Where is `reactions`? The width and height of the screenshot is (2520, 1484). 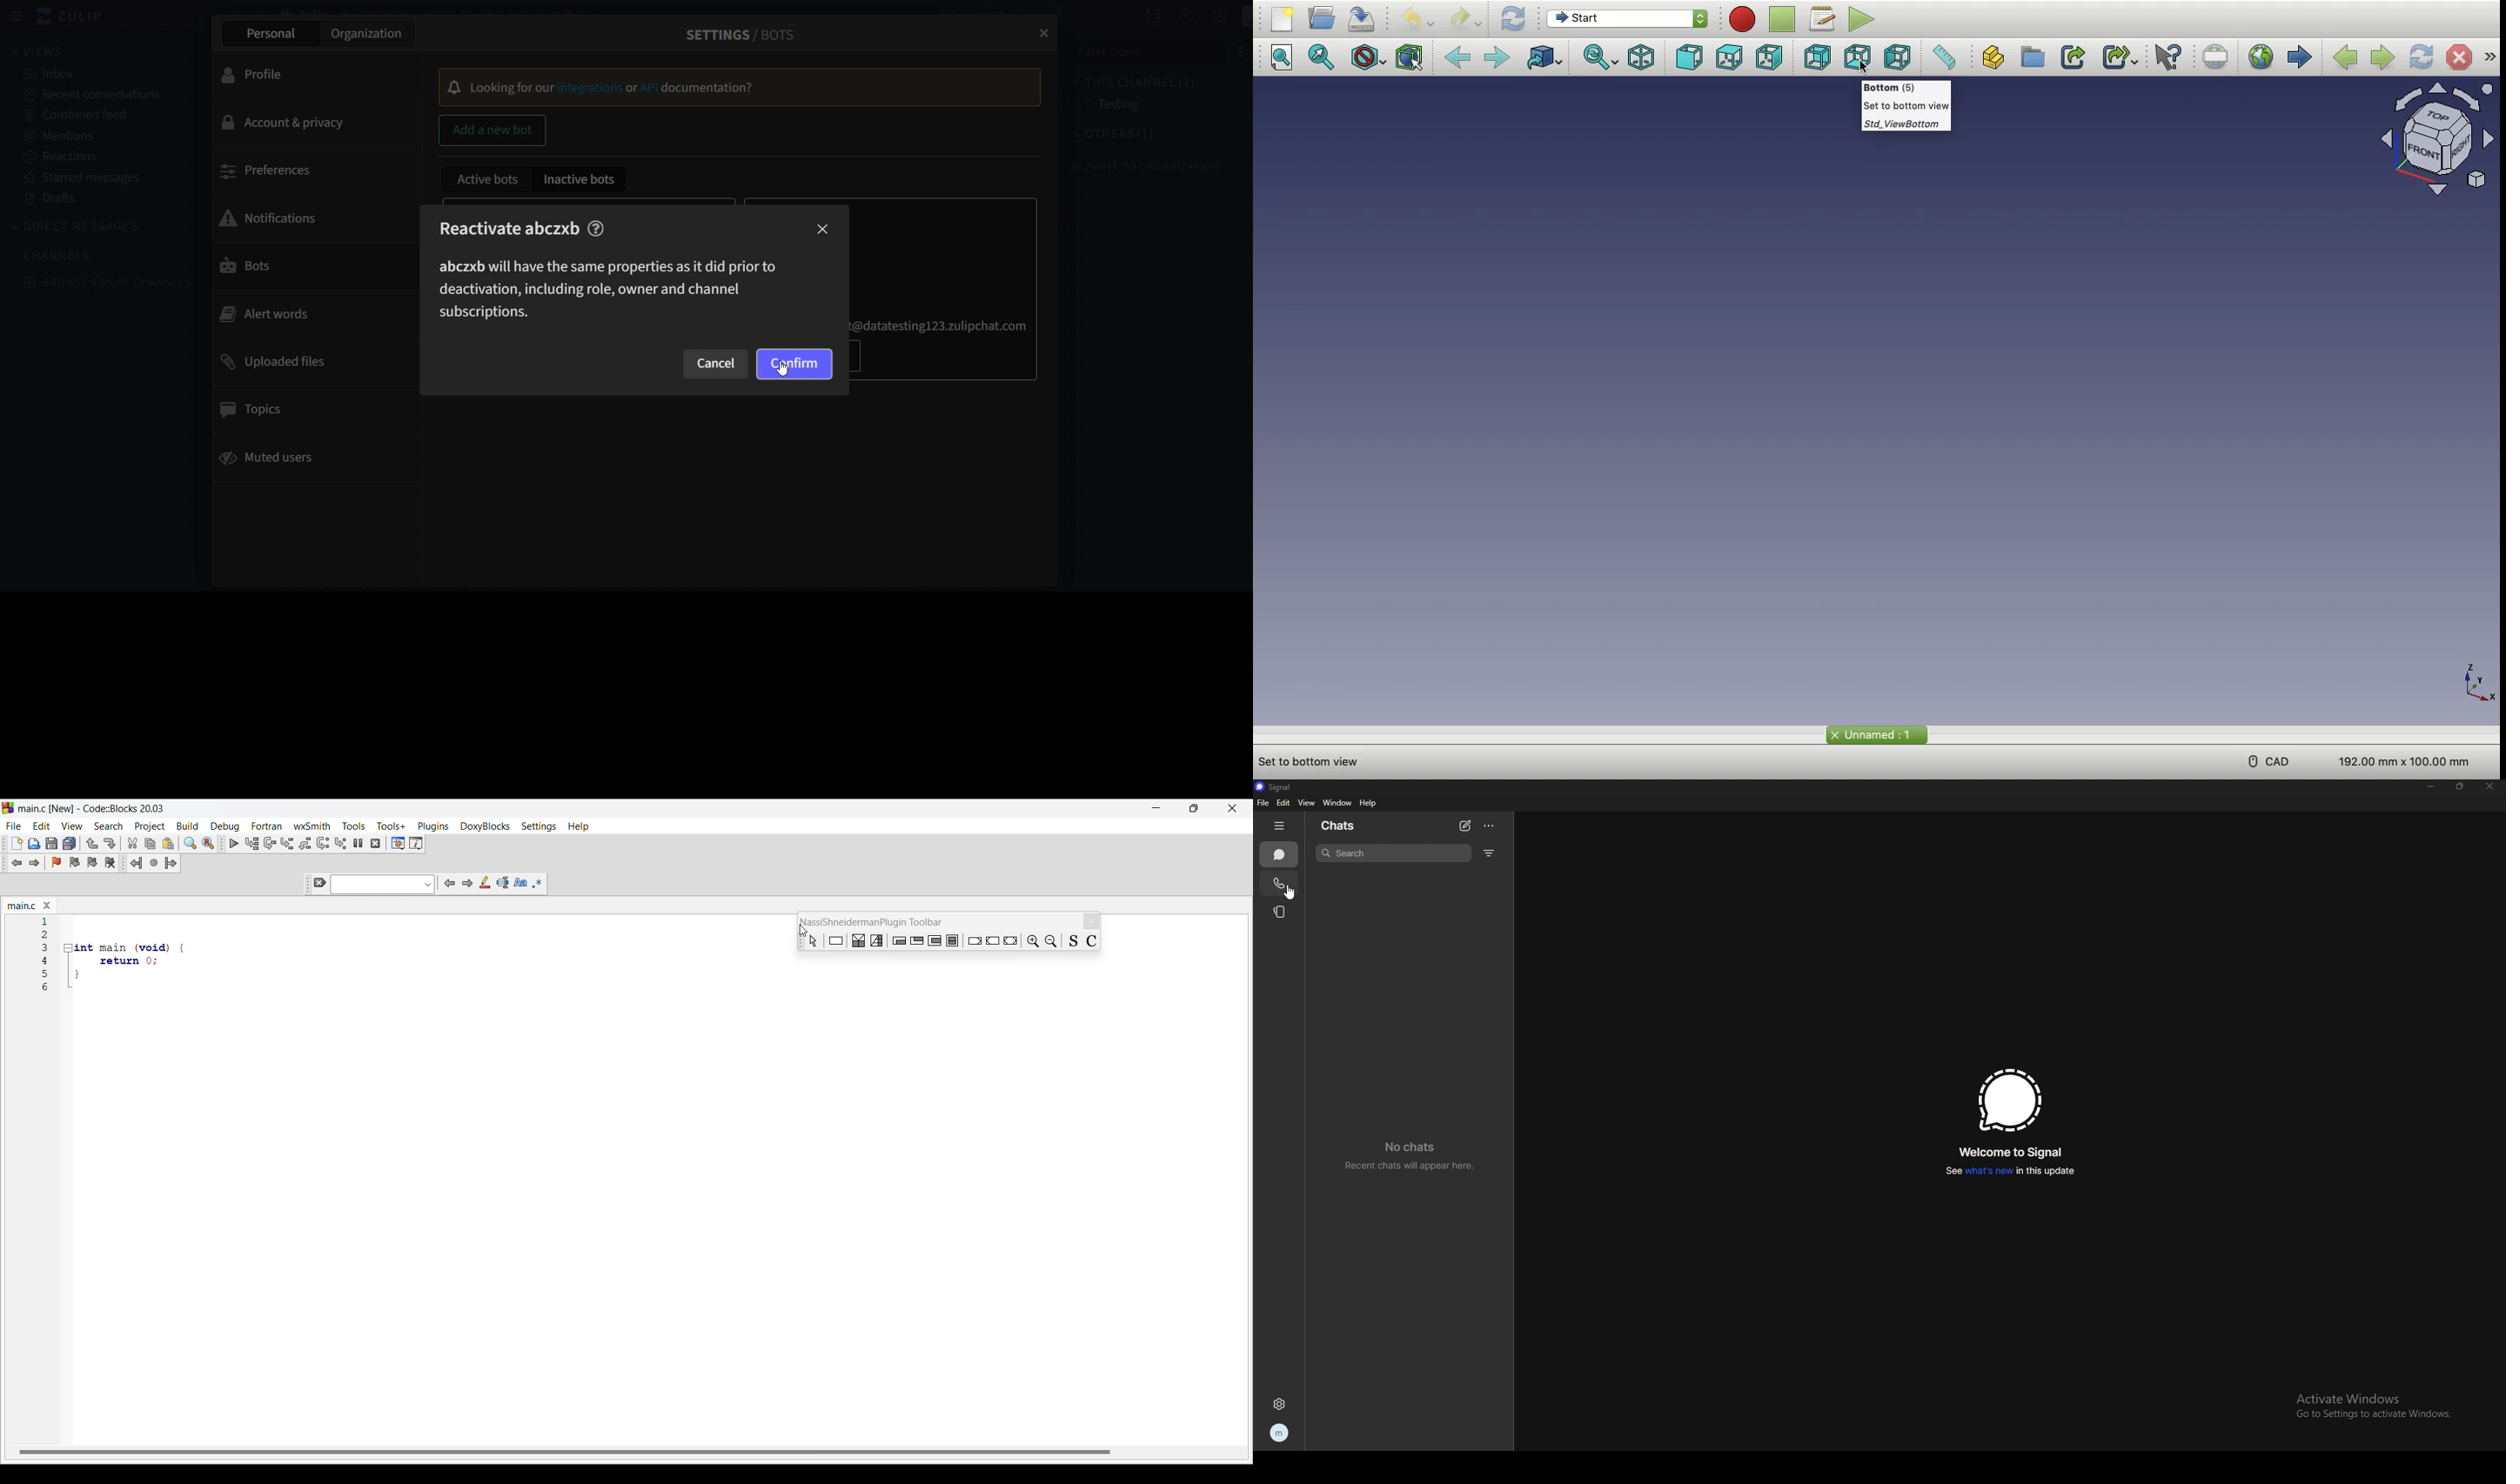 reactions is located at coordinates (66, 157).